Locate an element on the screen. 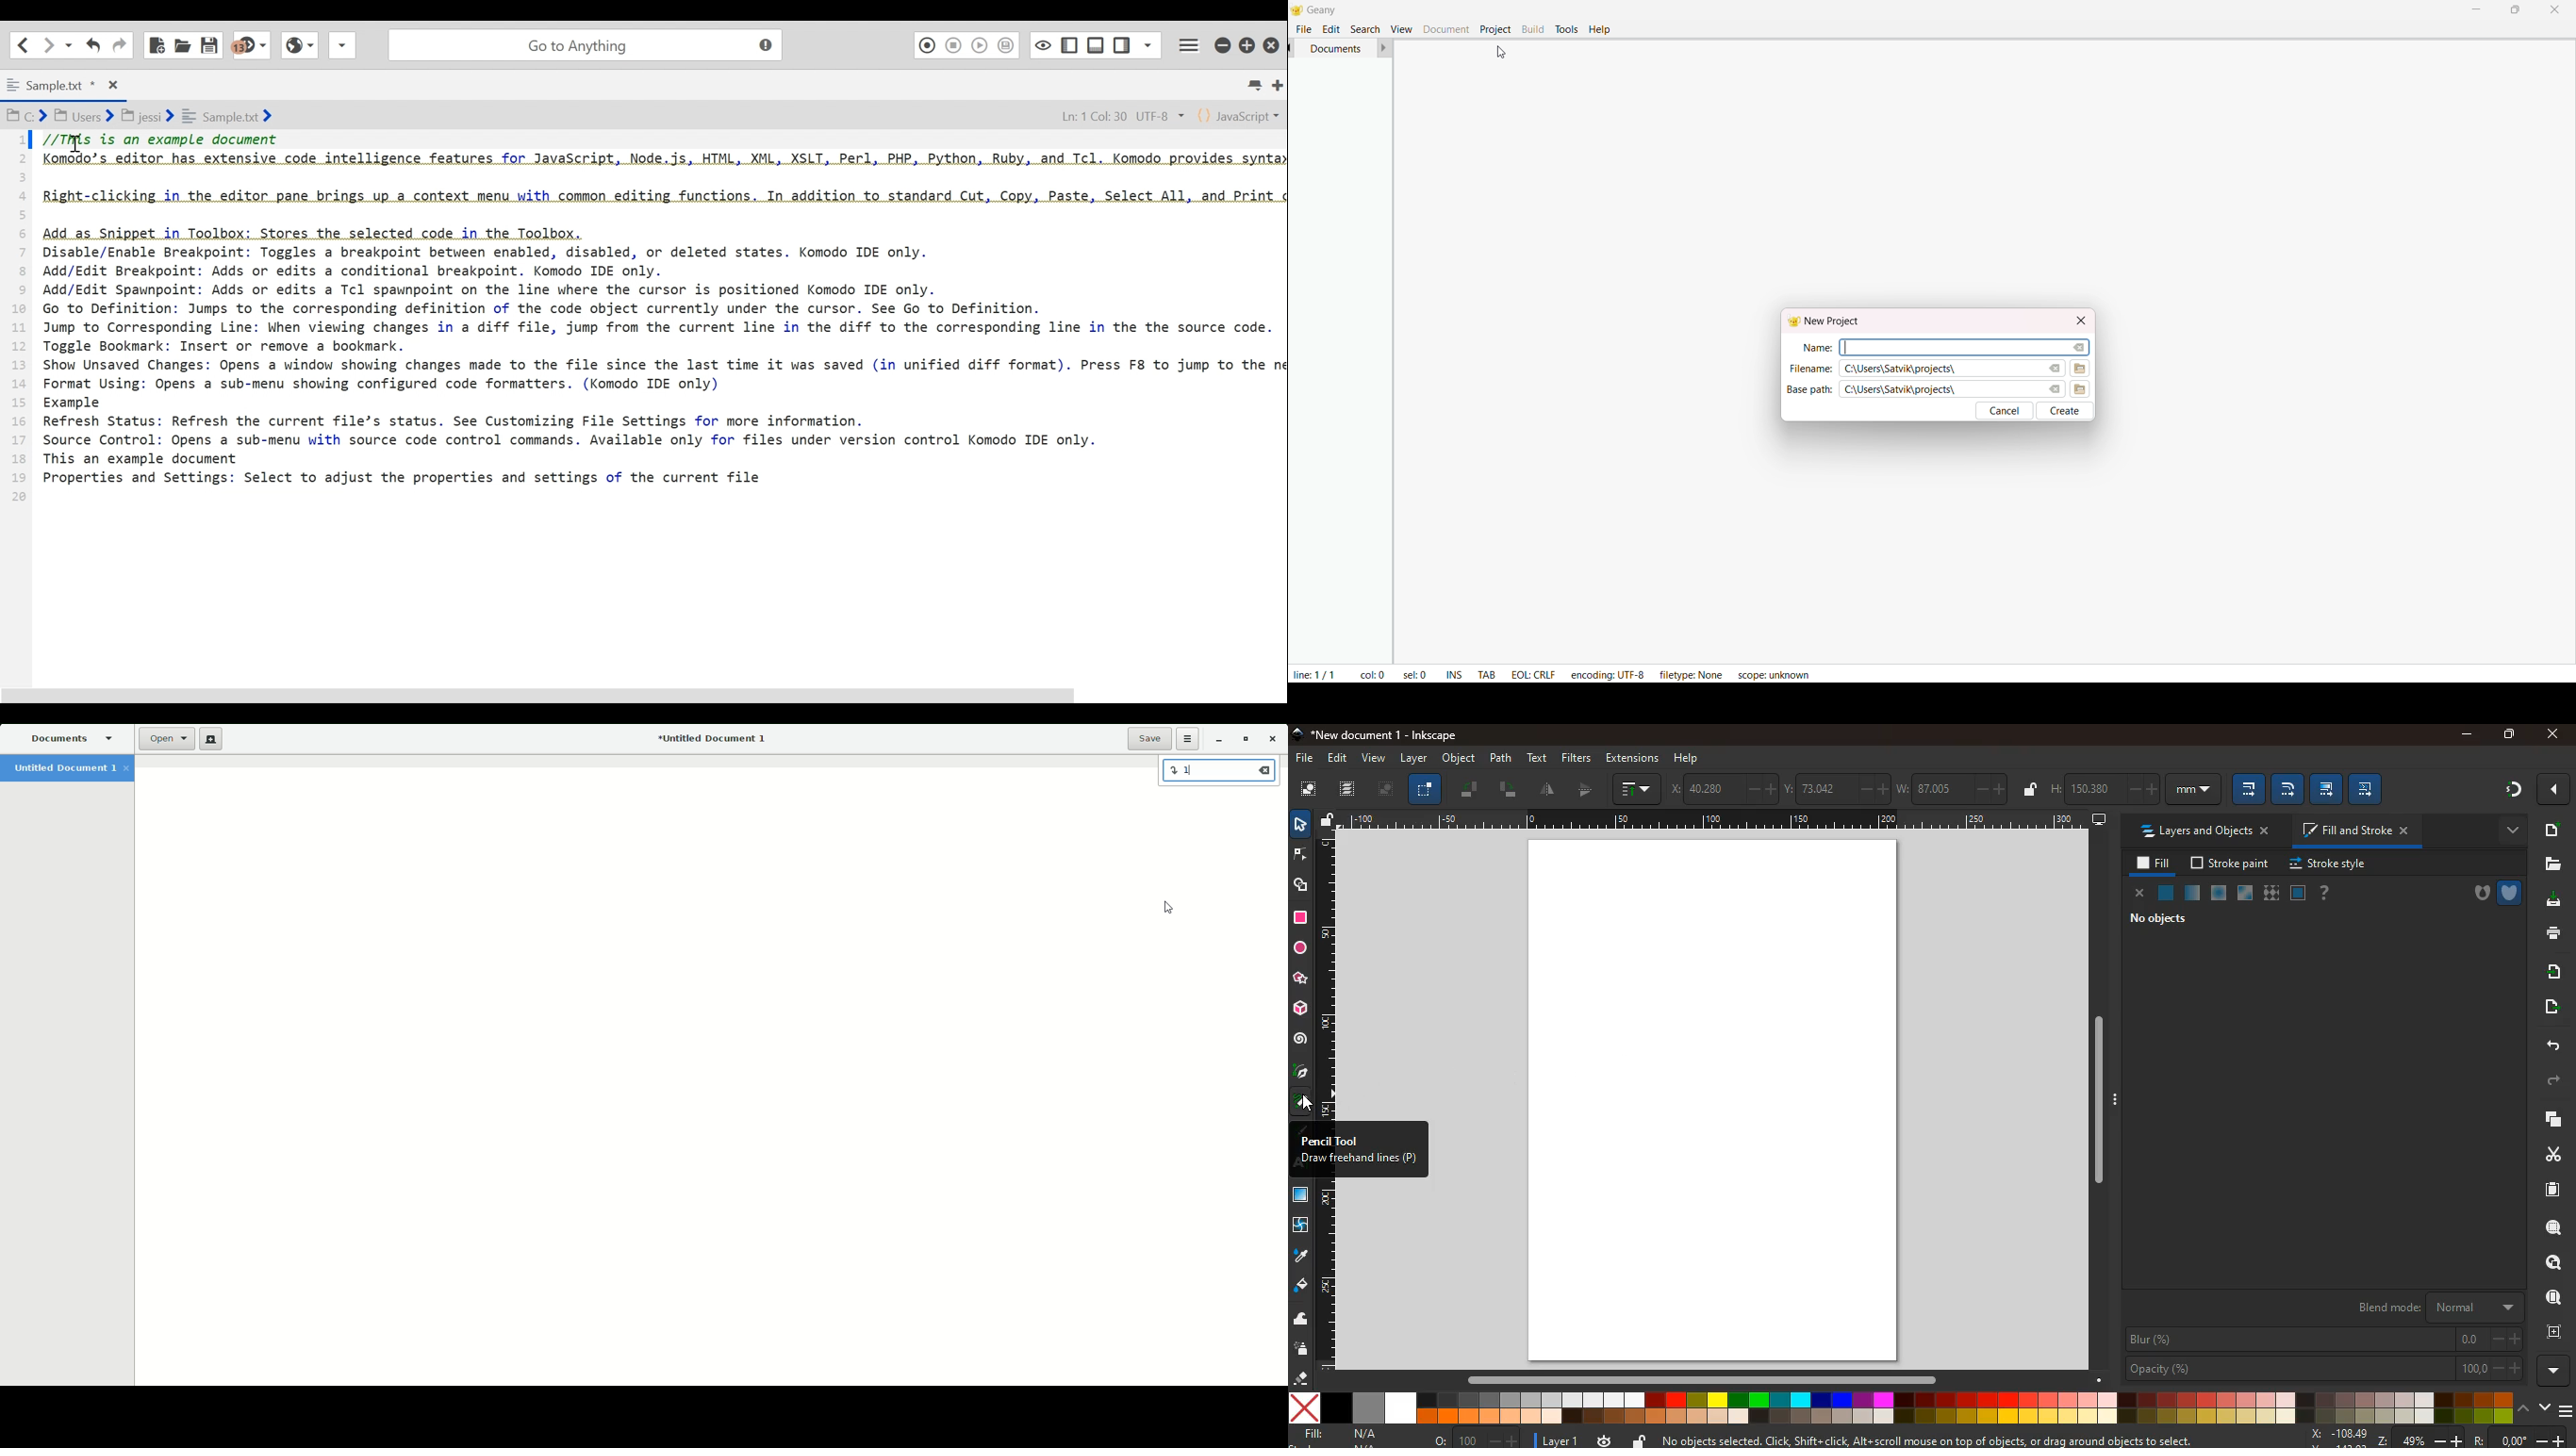 The width and height of the screenshot is (2576, 1456). edit is located at coordinates (2327, 788).